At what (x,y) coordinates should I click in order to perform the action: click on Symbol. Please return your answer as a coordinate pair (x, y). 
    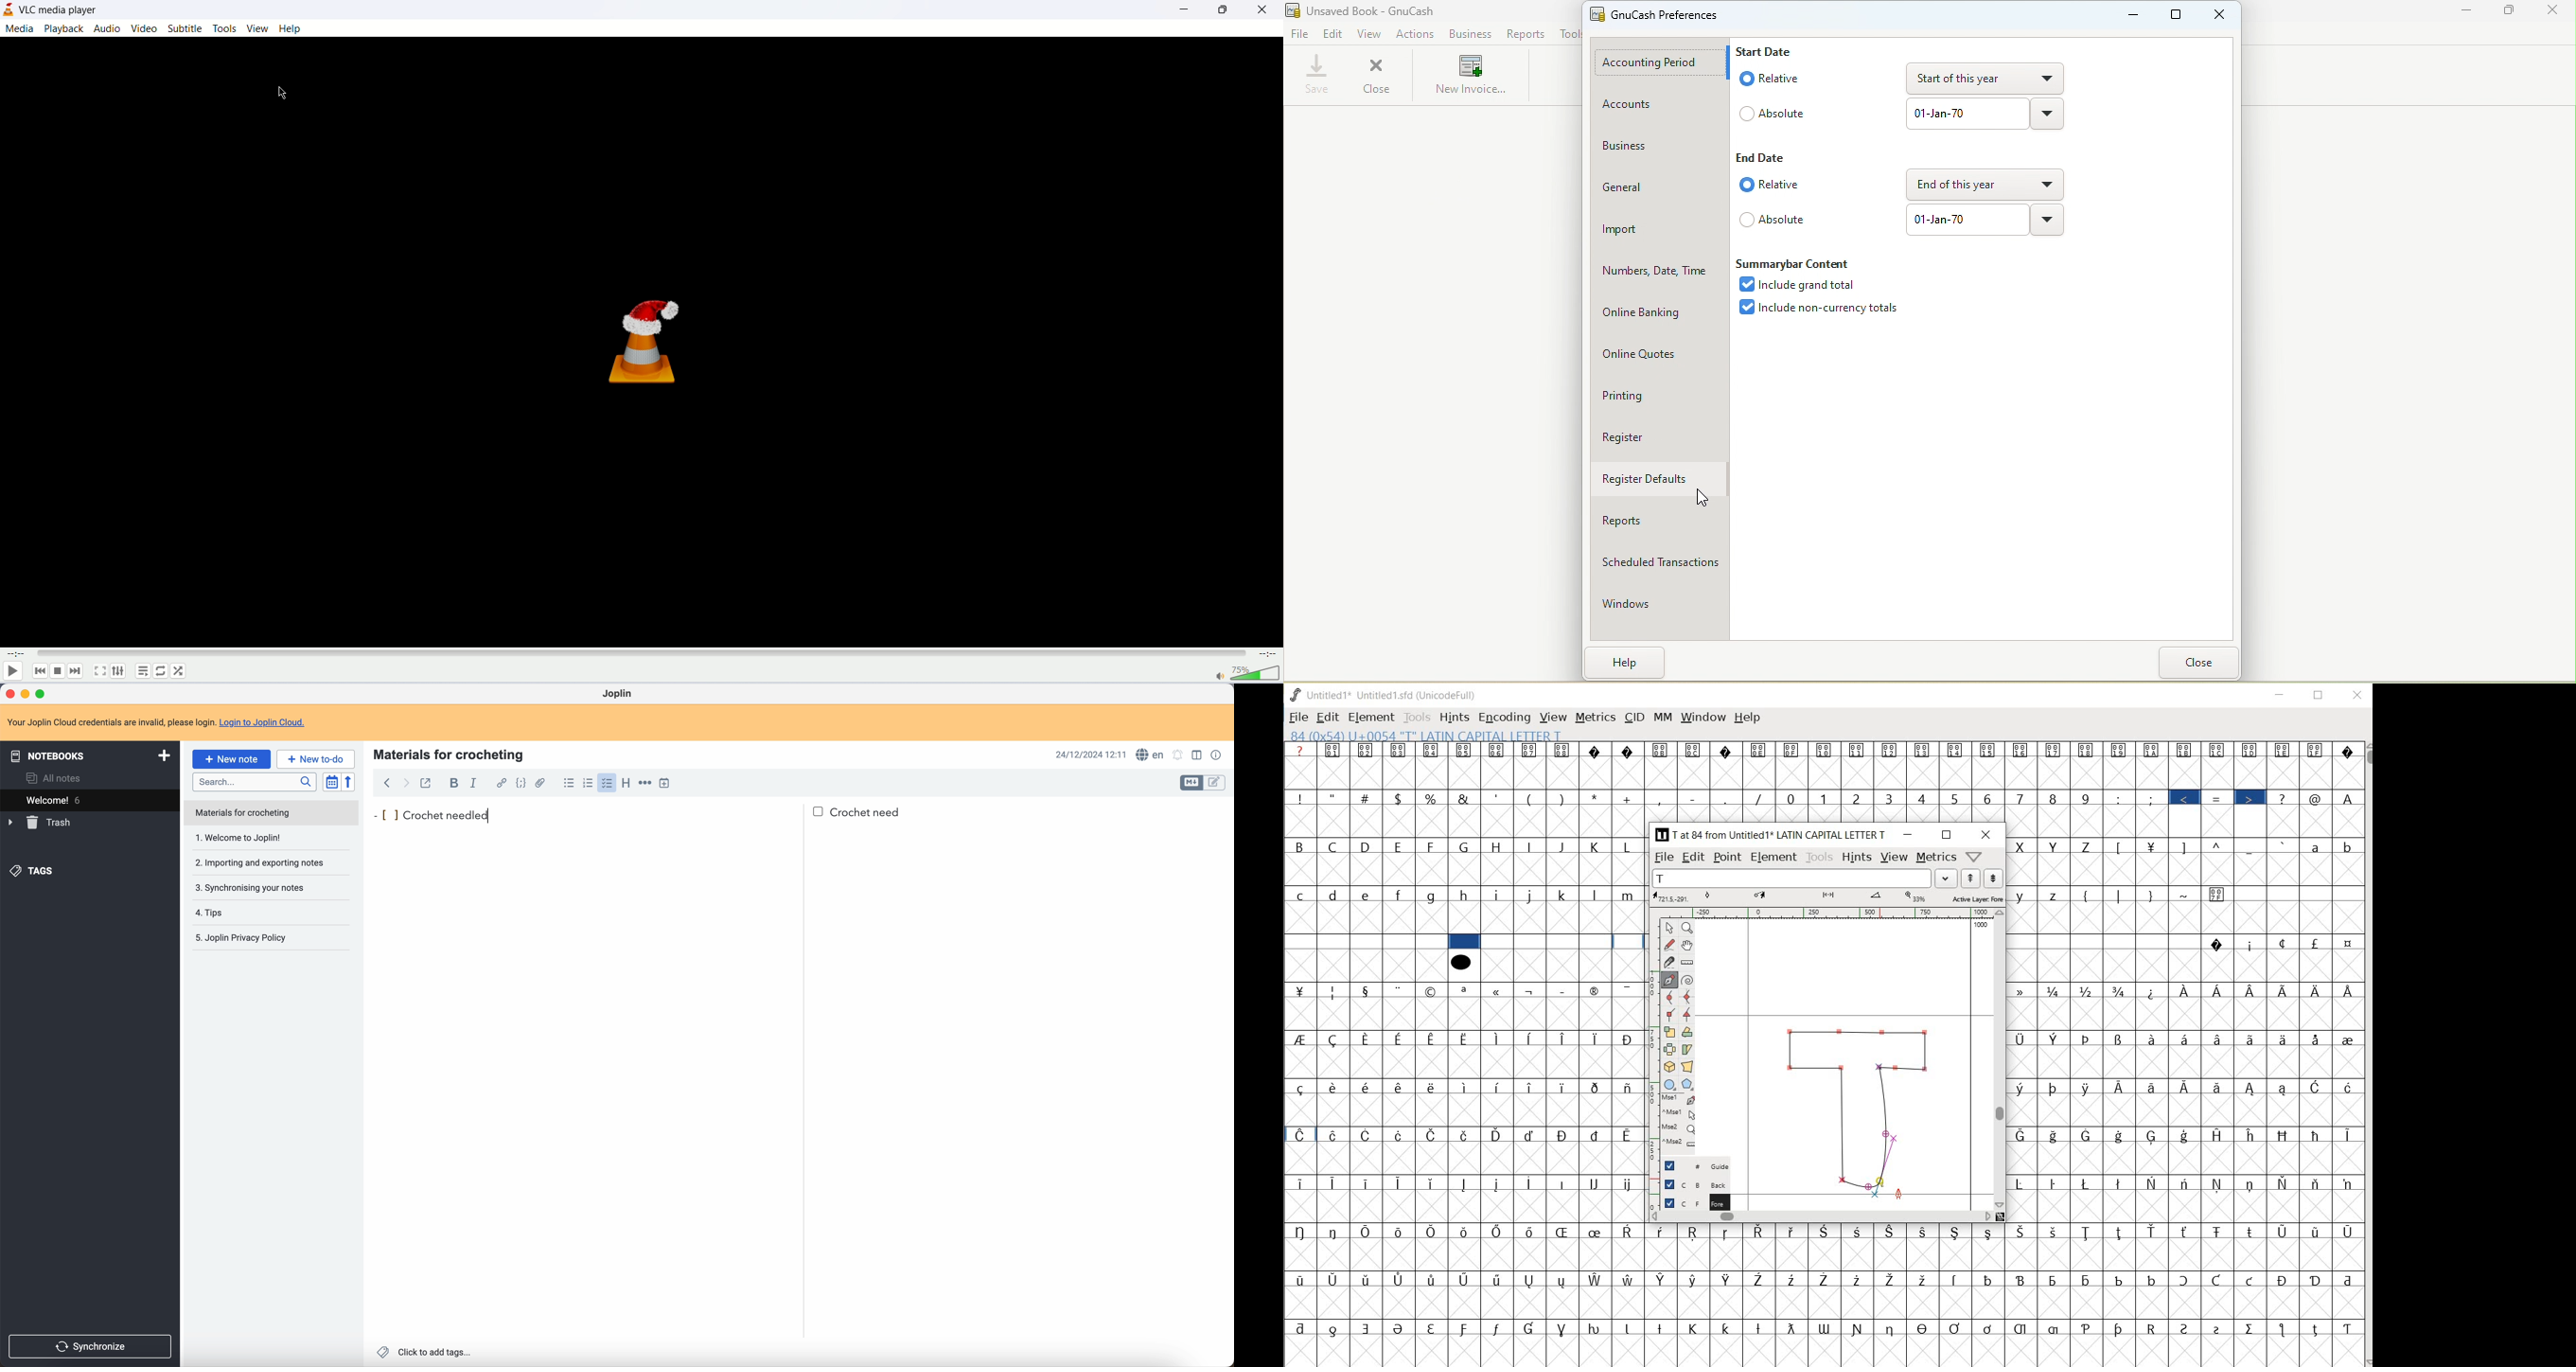
    Looking at the image, I should click on (1891, 1279).